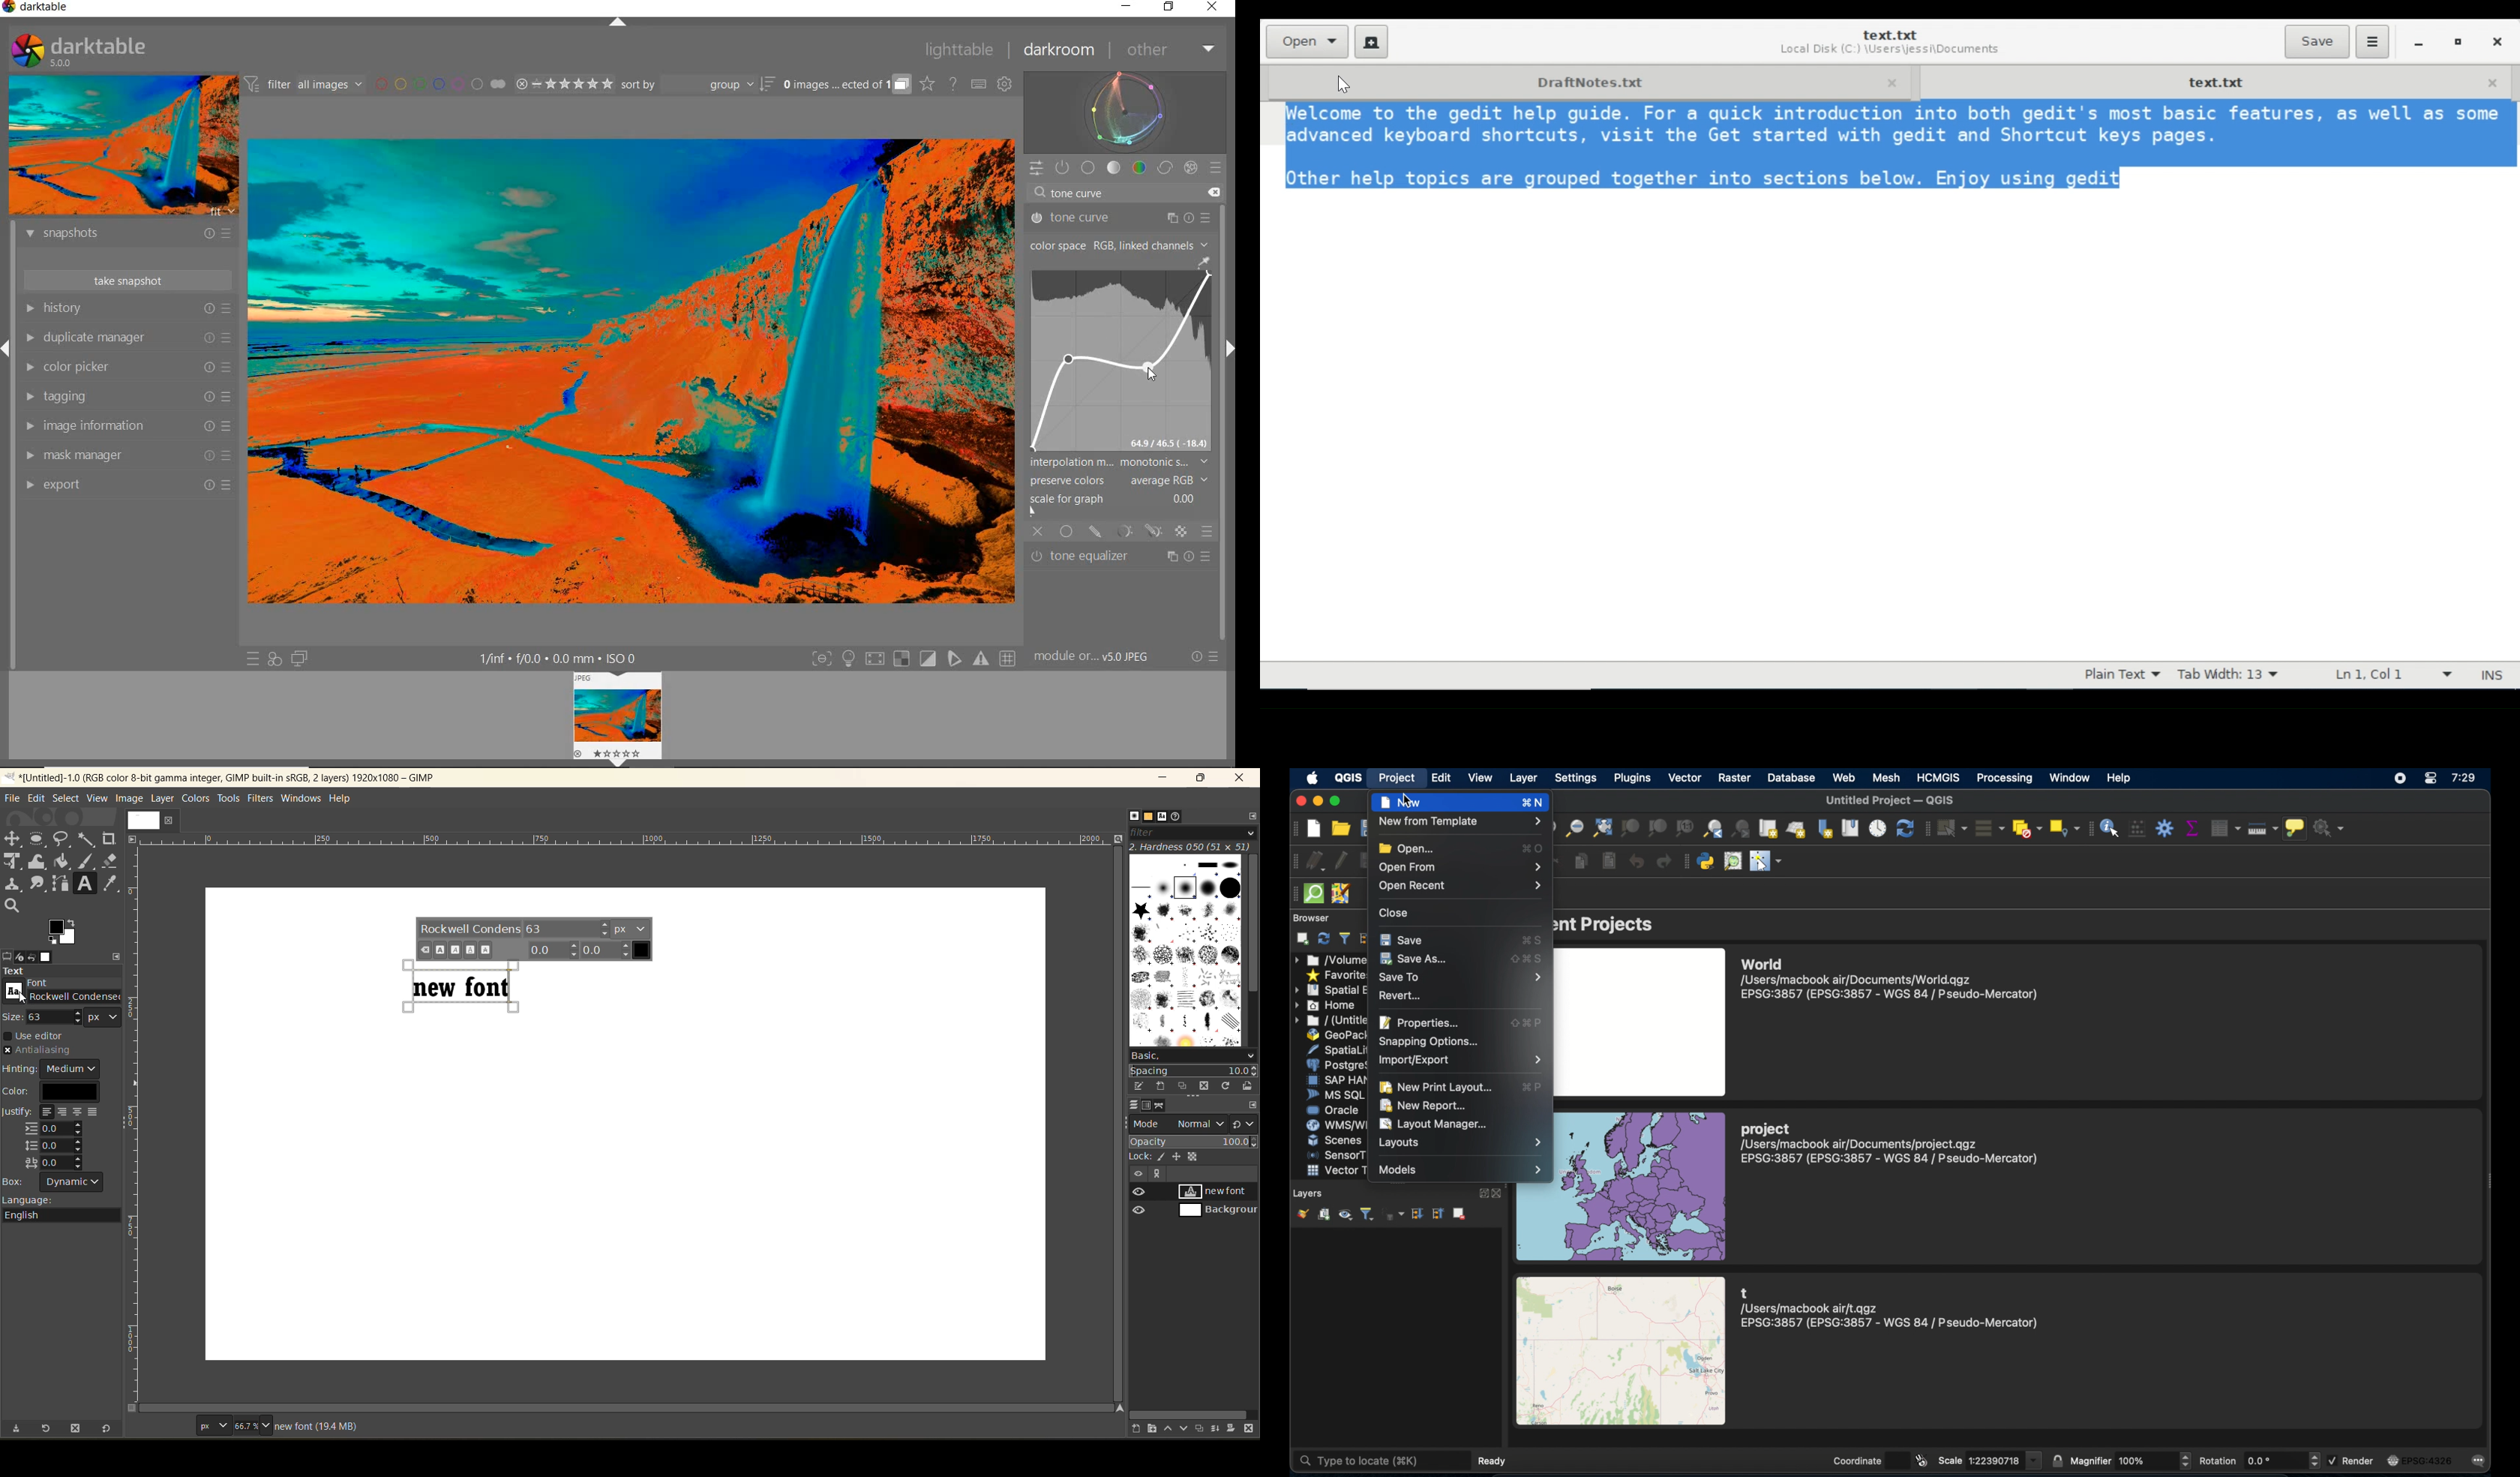 The width and height of the screenshot is (2520, 1484). Describe the element at coordinates (1089, 167) in the screenshot. I see `base` at that location.